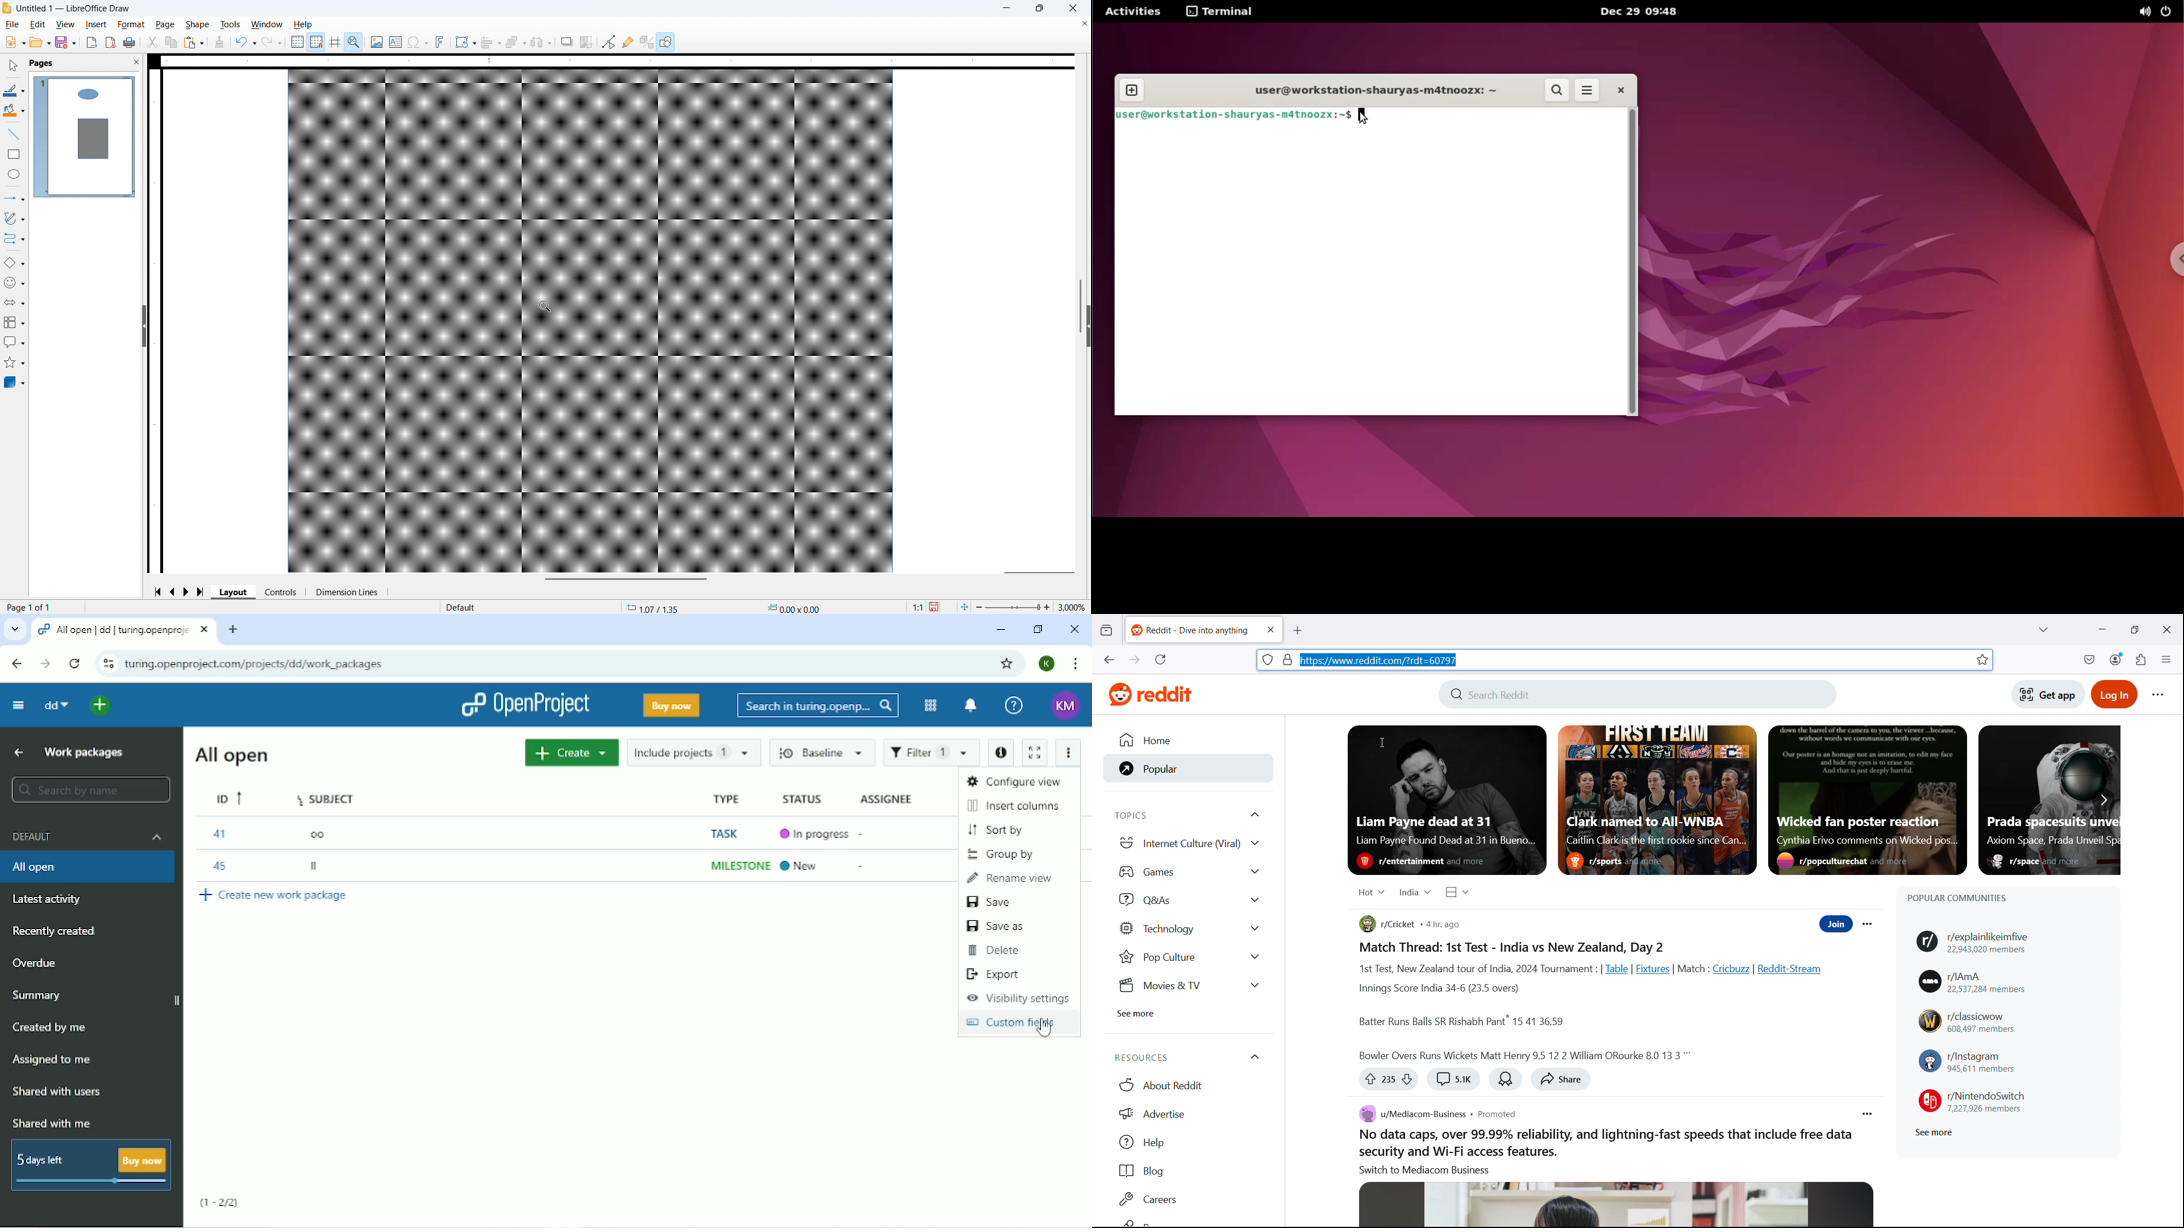 The height and width of the screenshot is (1232, 2184). I want to click on Export , so click(92, 42).